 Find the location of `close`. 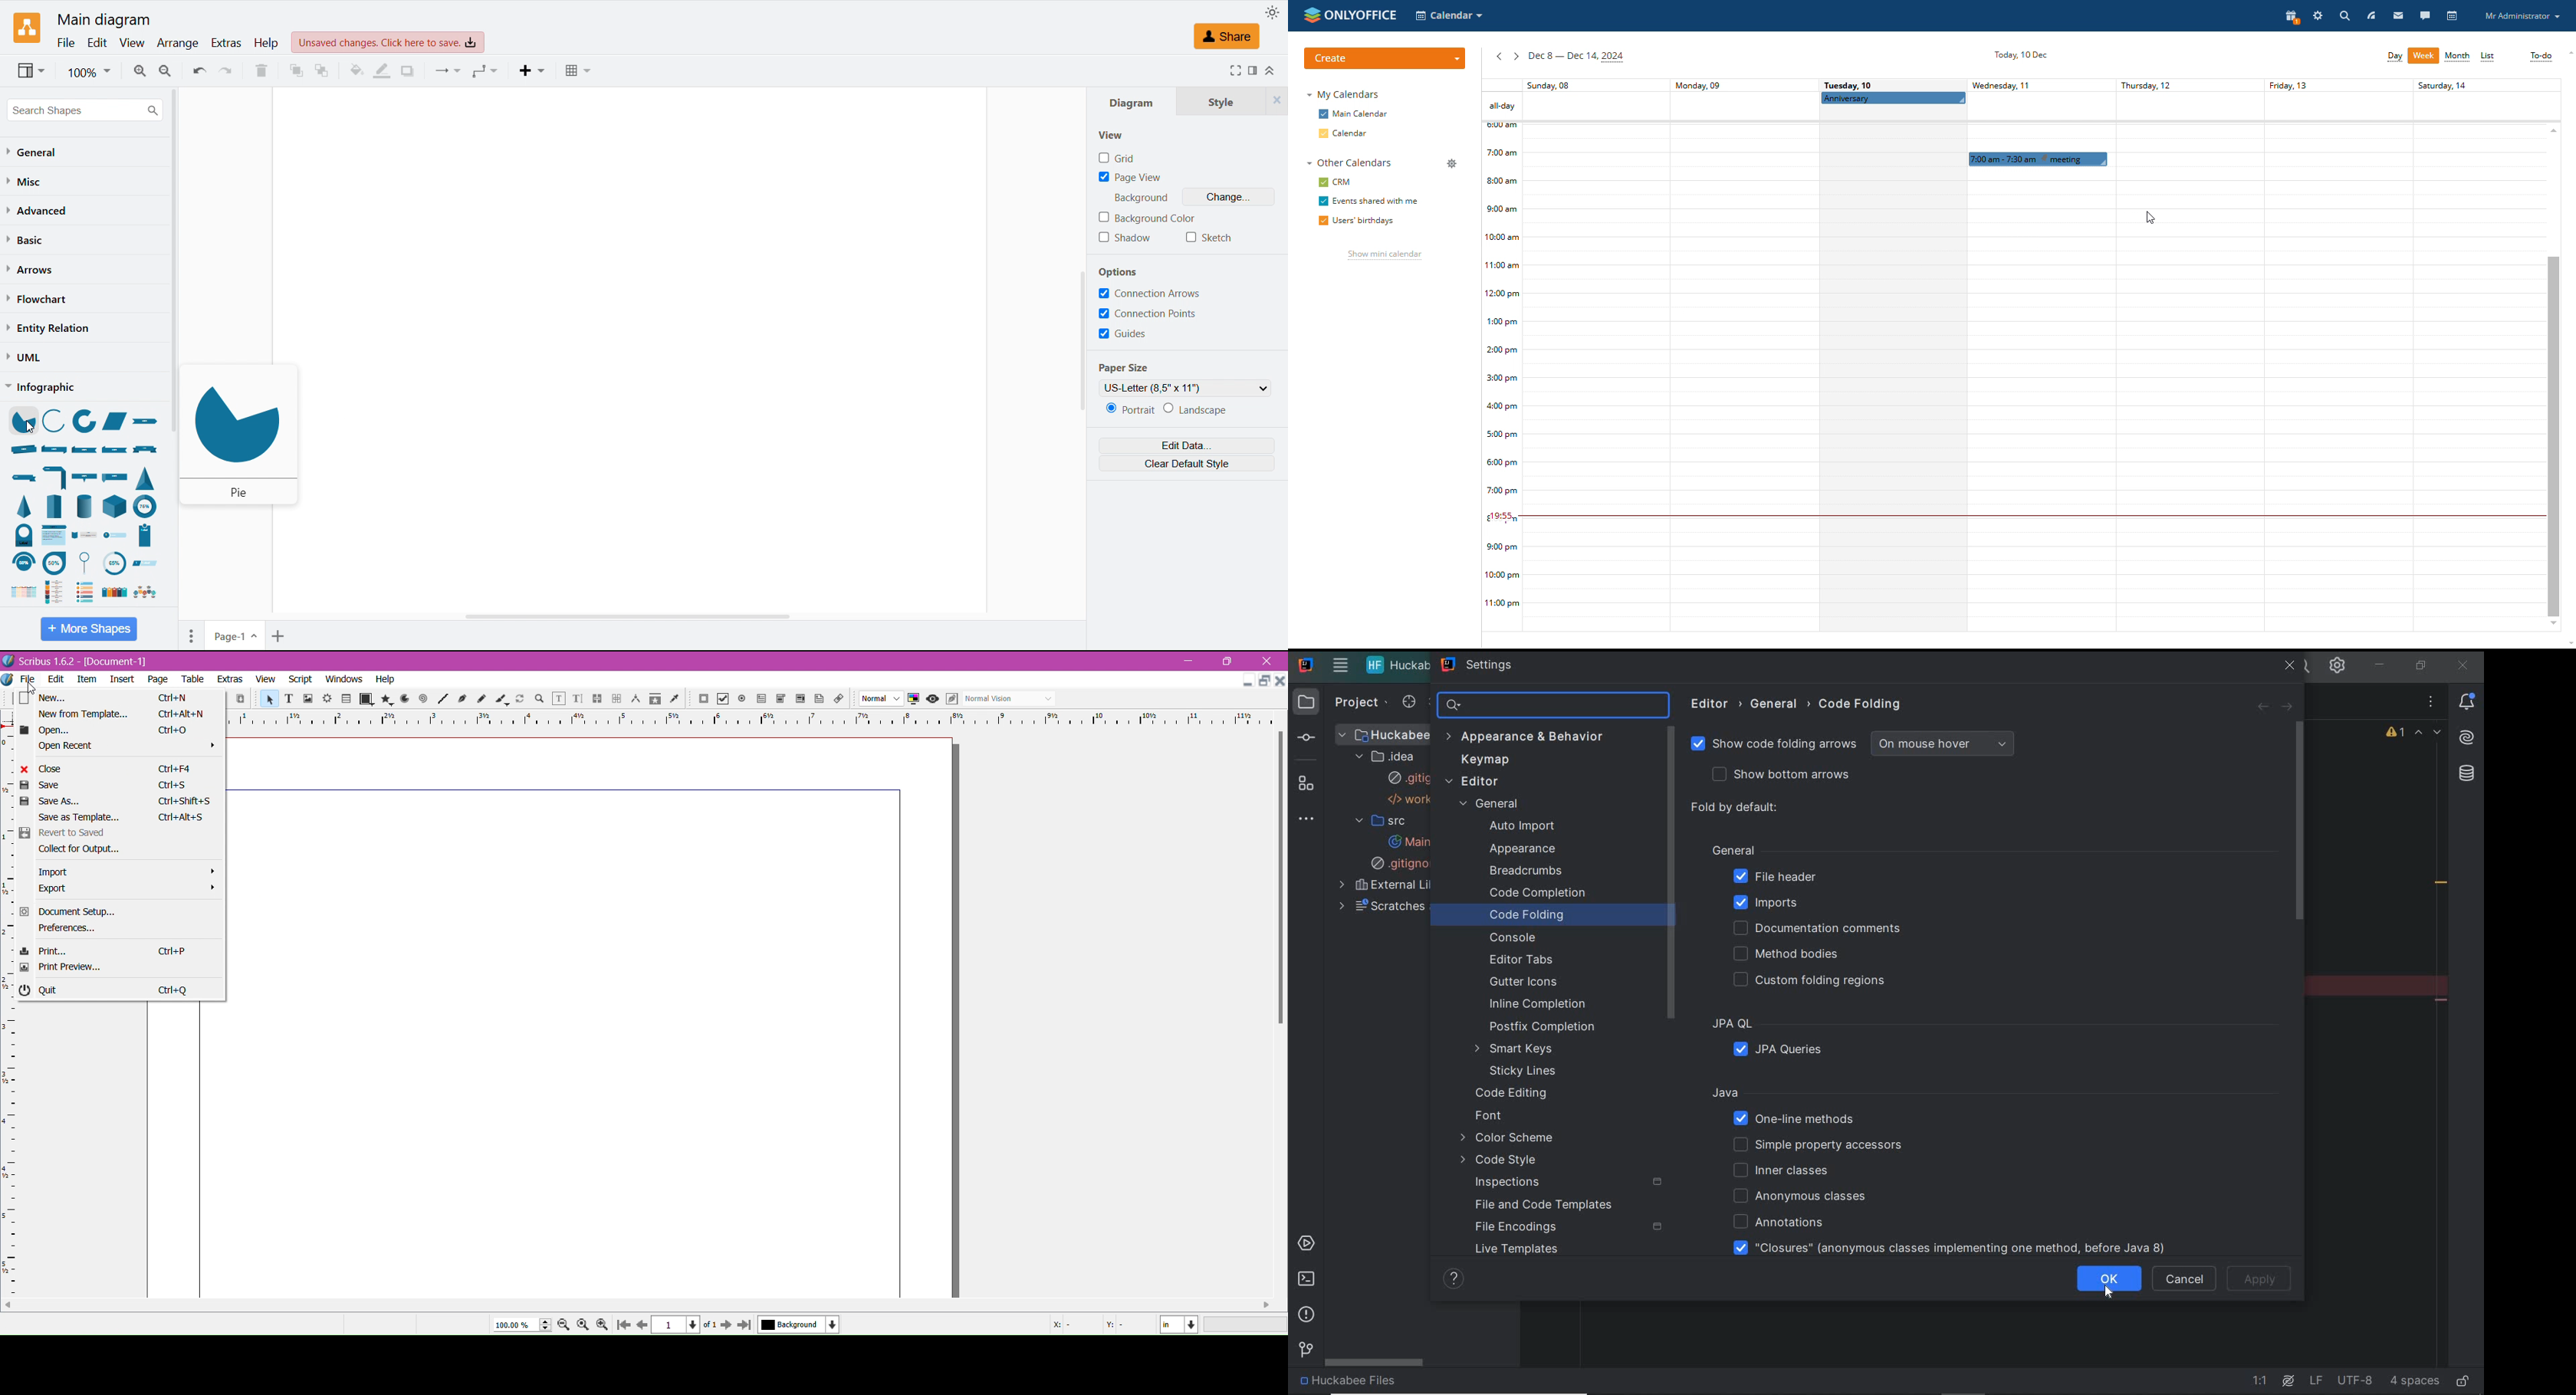

close is located at coordinates (1271, 660).